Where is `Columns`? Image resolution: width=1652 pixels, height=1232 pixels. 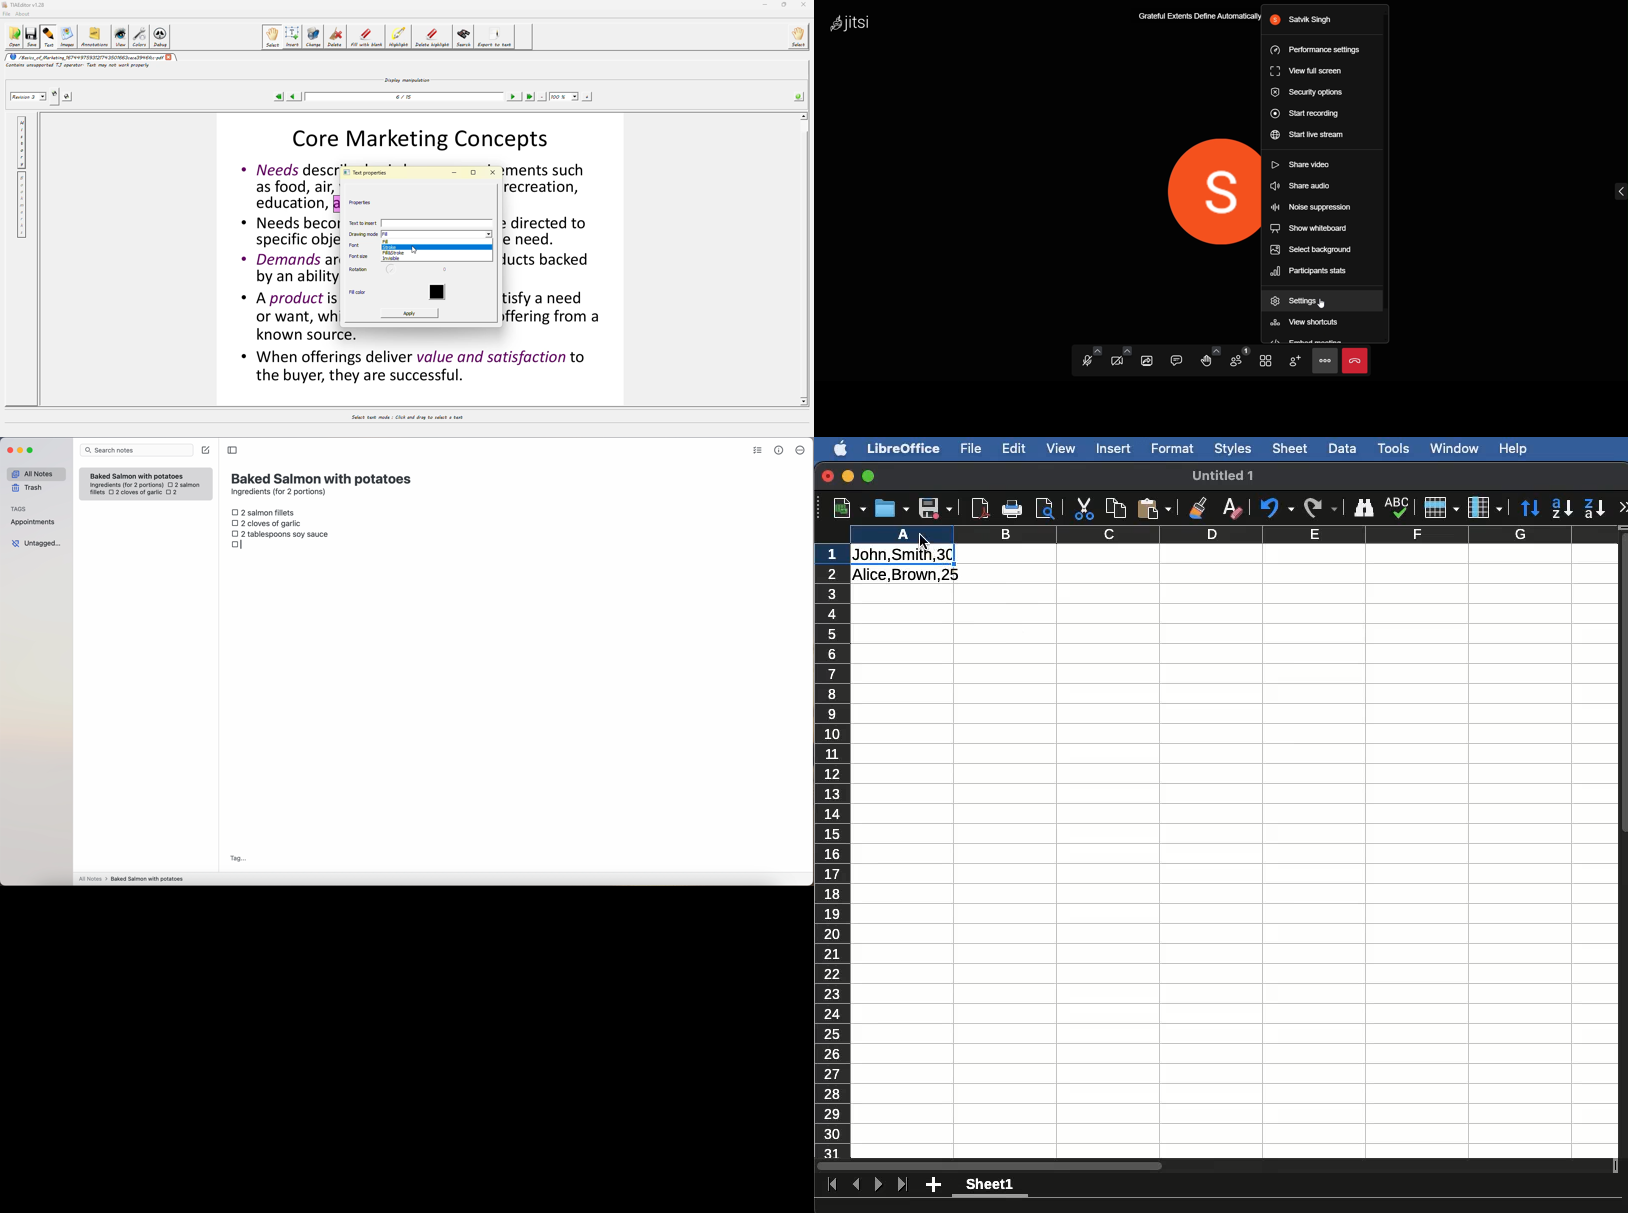
Columns is located at coordinates (1233, 534).